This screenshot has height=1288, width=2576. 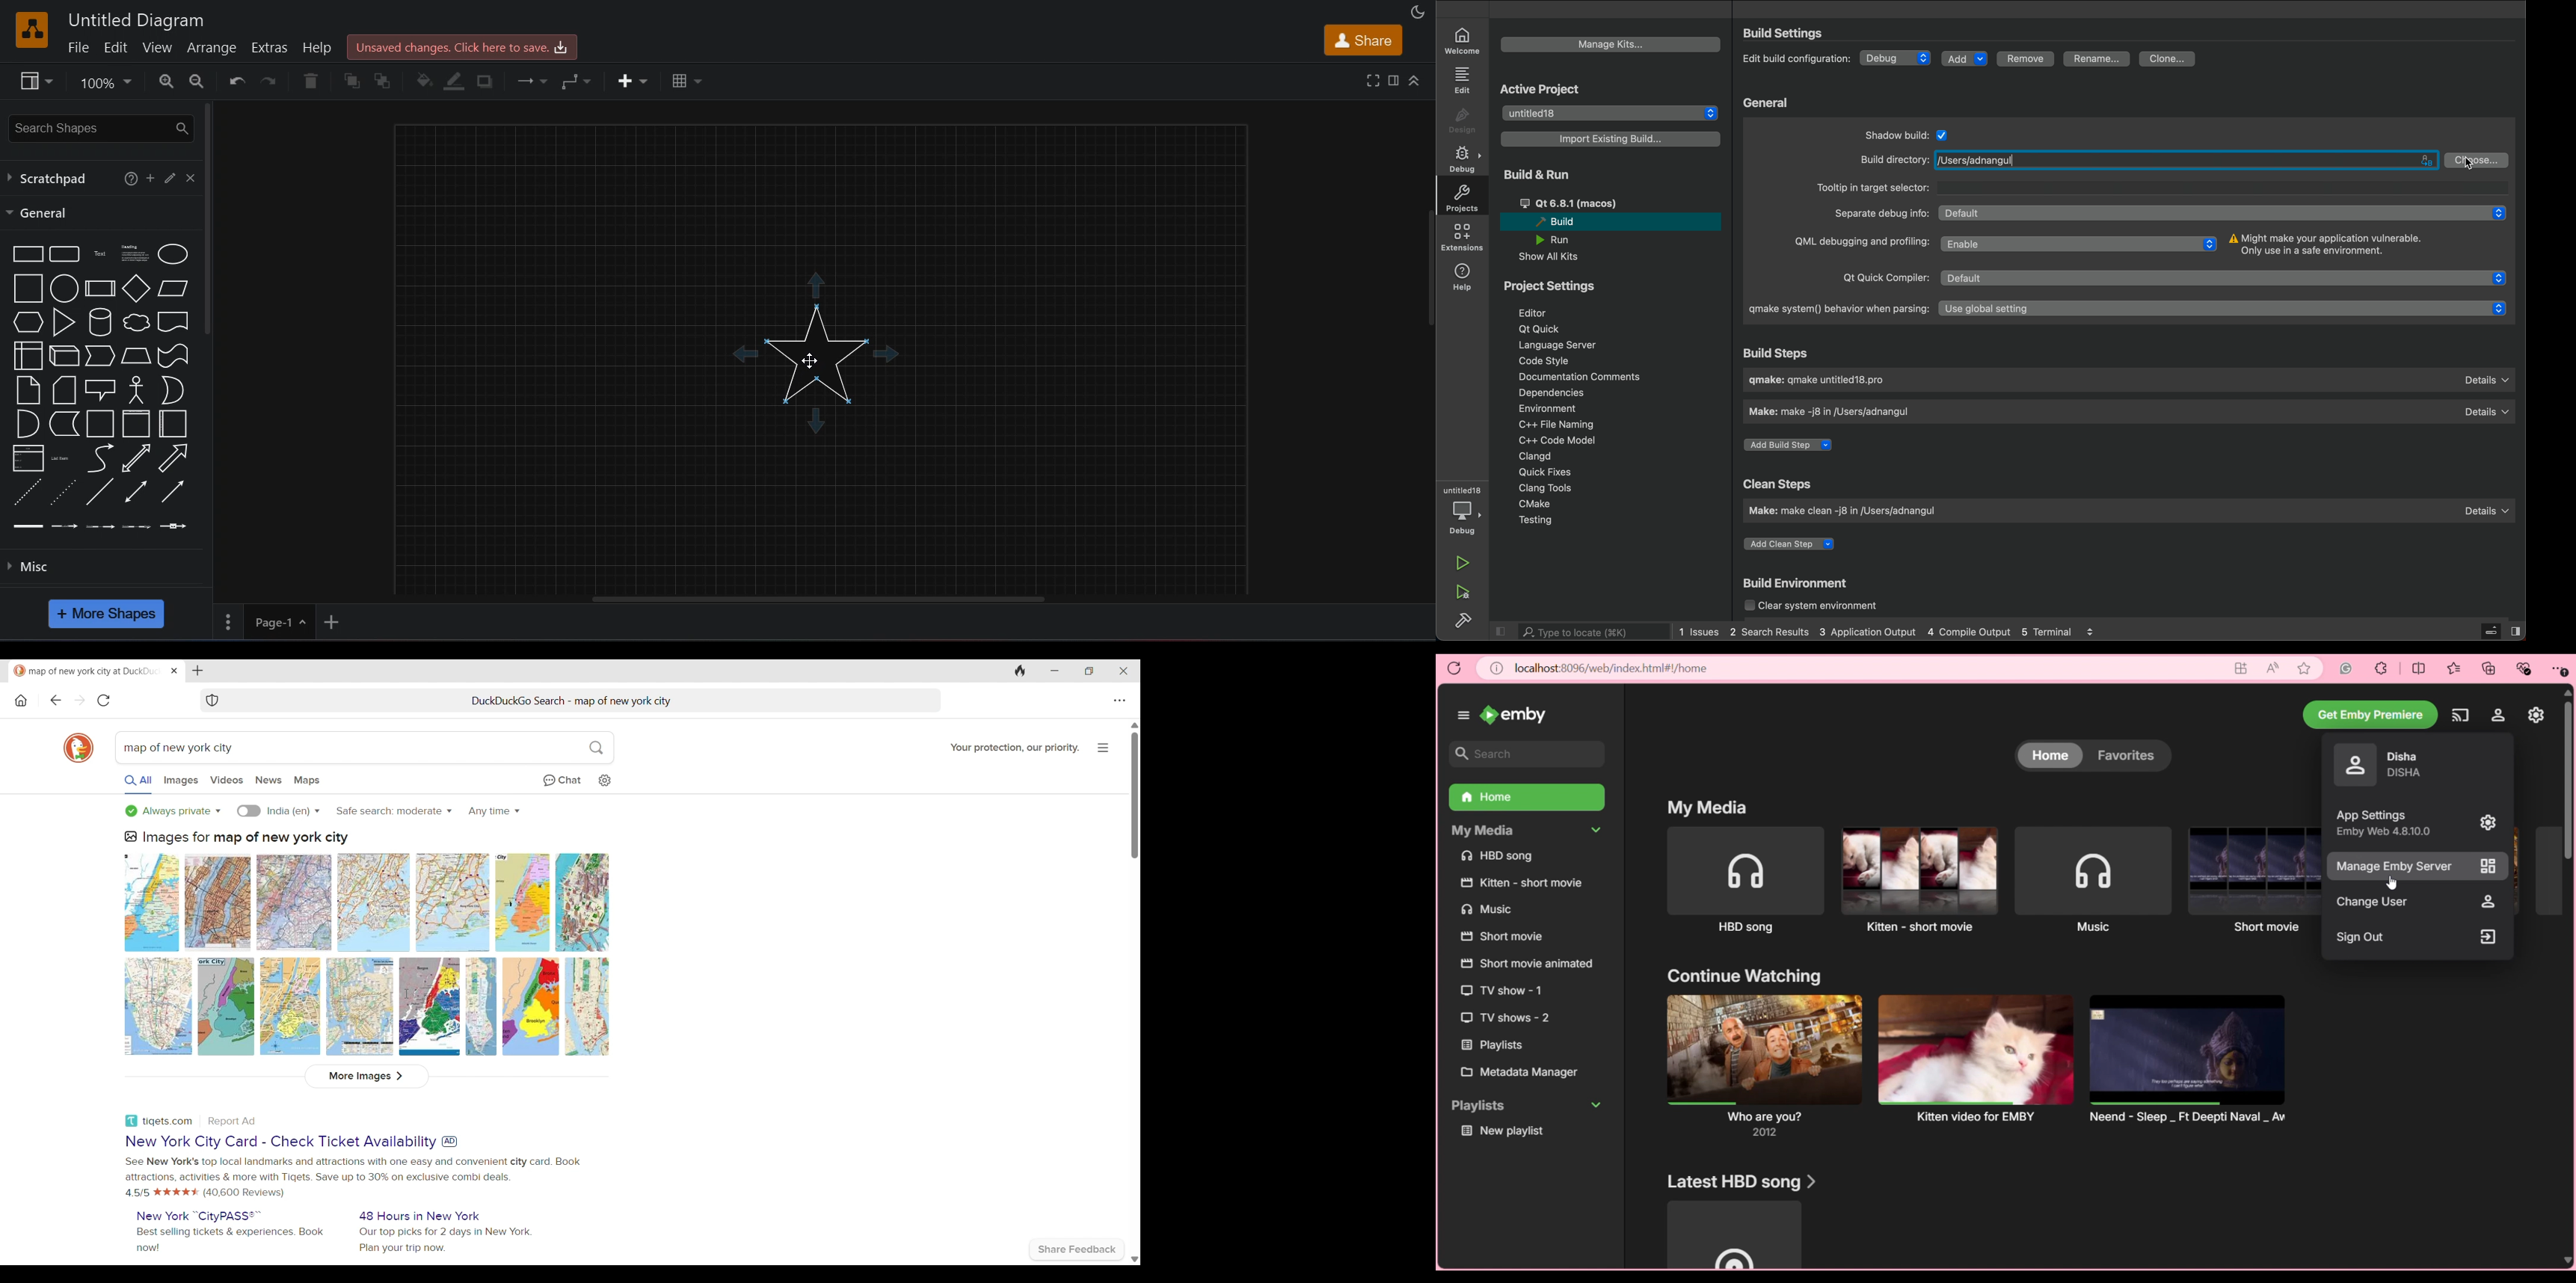 What do you see at coordinates (26, 490) in the screenshot?
I see `dashed line` at bounding box center [26, 490].